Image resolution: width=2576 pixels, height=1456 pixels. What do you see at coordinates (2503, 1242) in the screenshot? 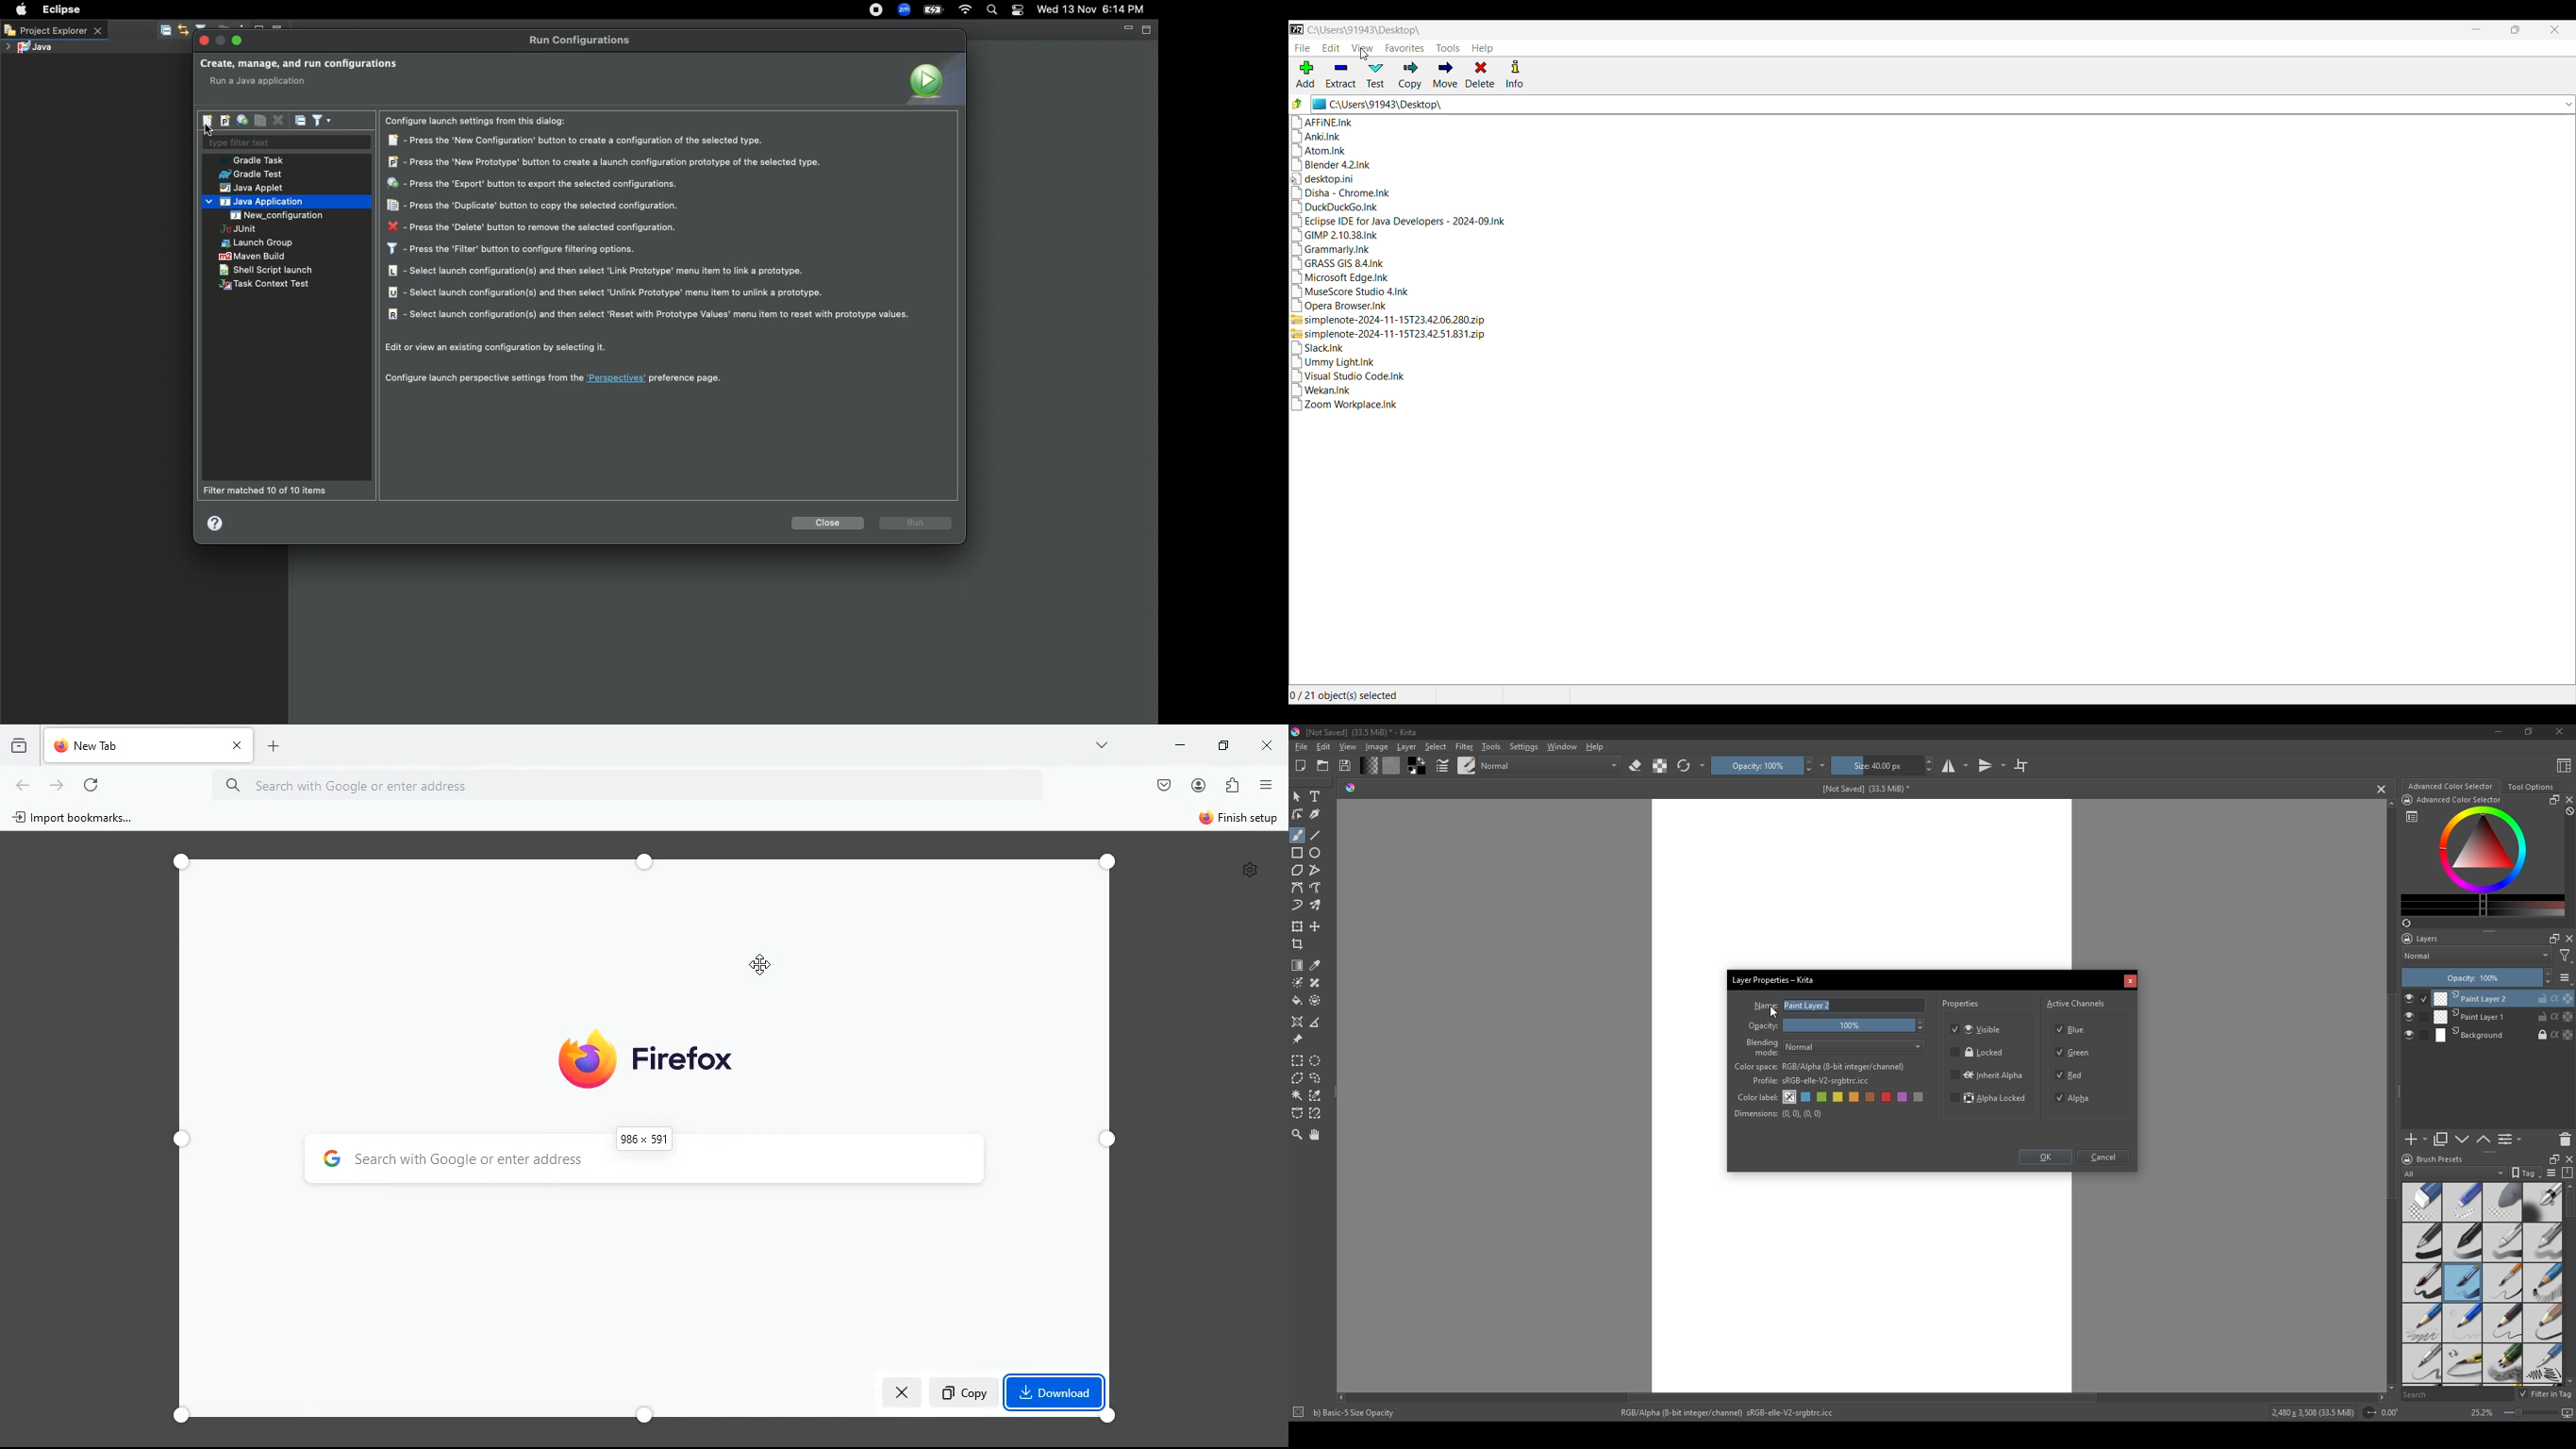
I see `white pen` at bounding box center [2503, 1242].